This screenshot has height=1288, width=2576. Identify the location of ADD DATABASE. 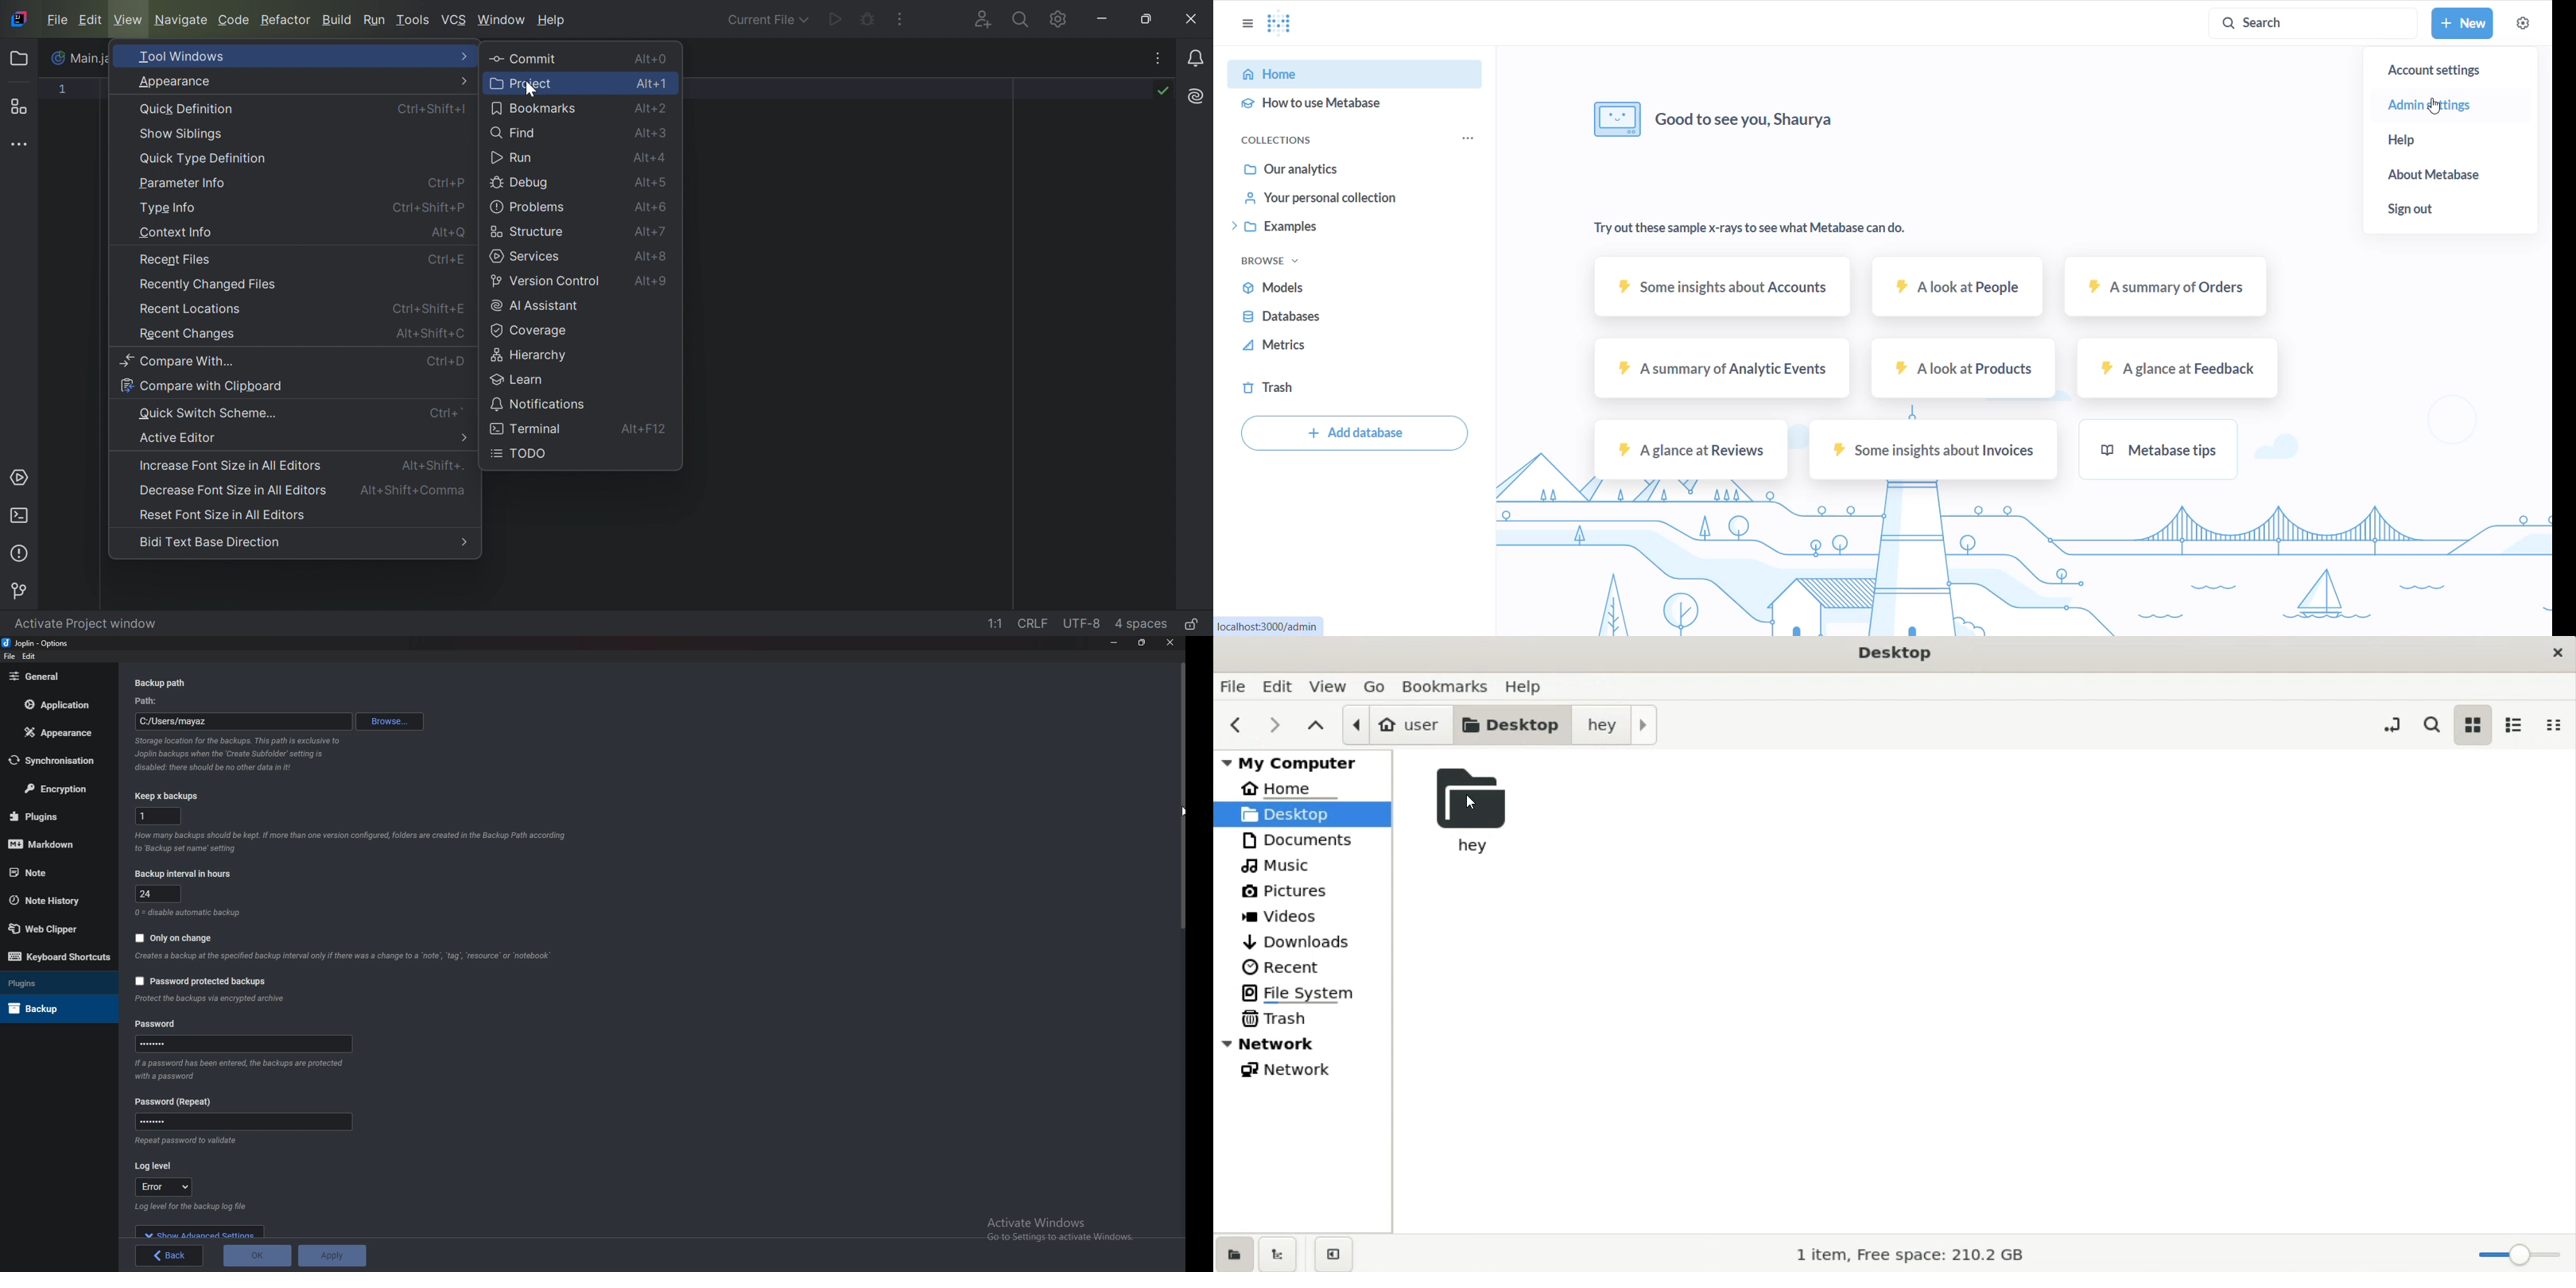
(1350, 433).